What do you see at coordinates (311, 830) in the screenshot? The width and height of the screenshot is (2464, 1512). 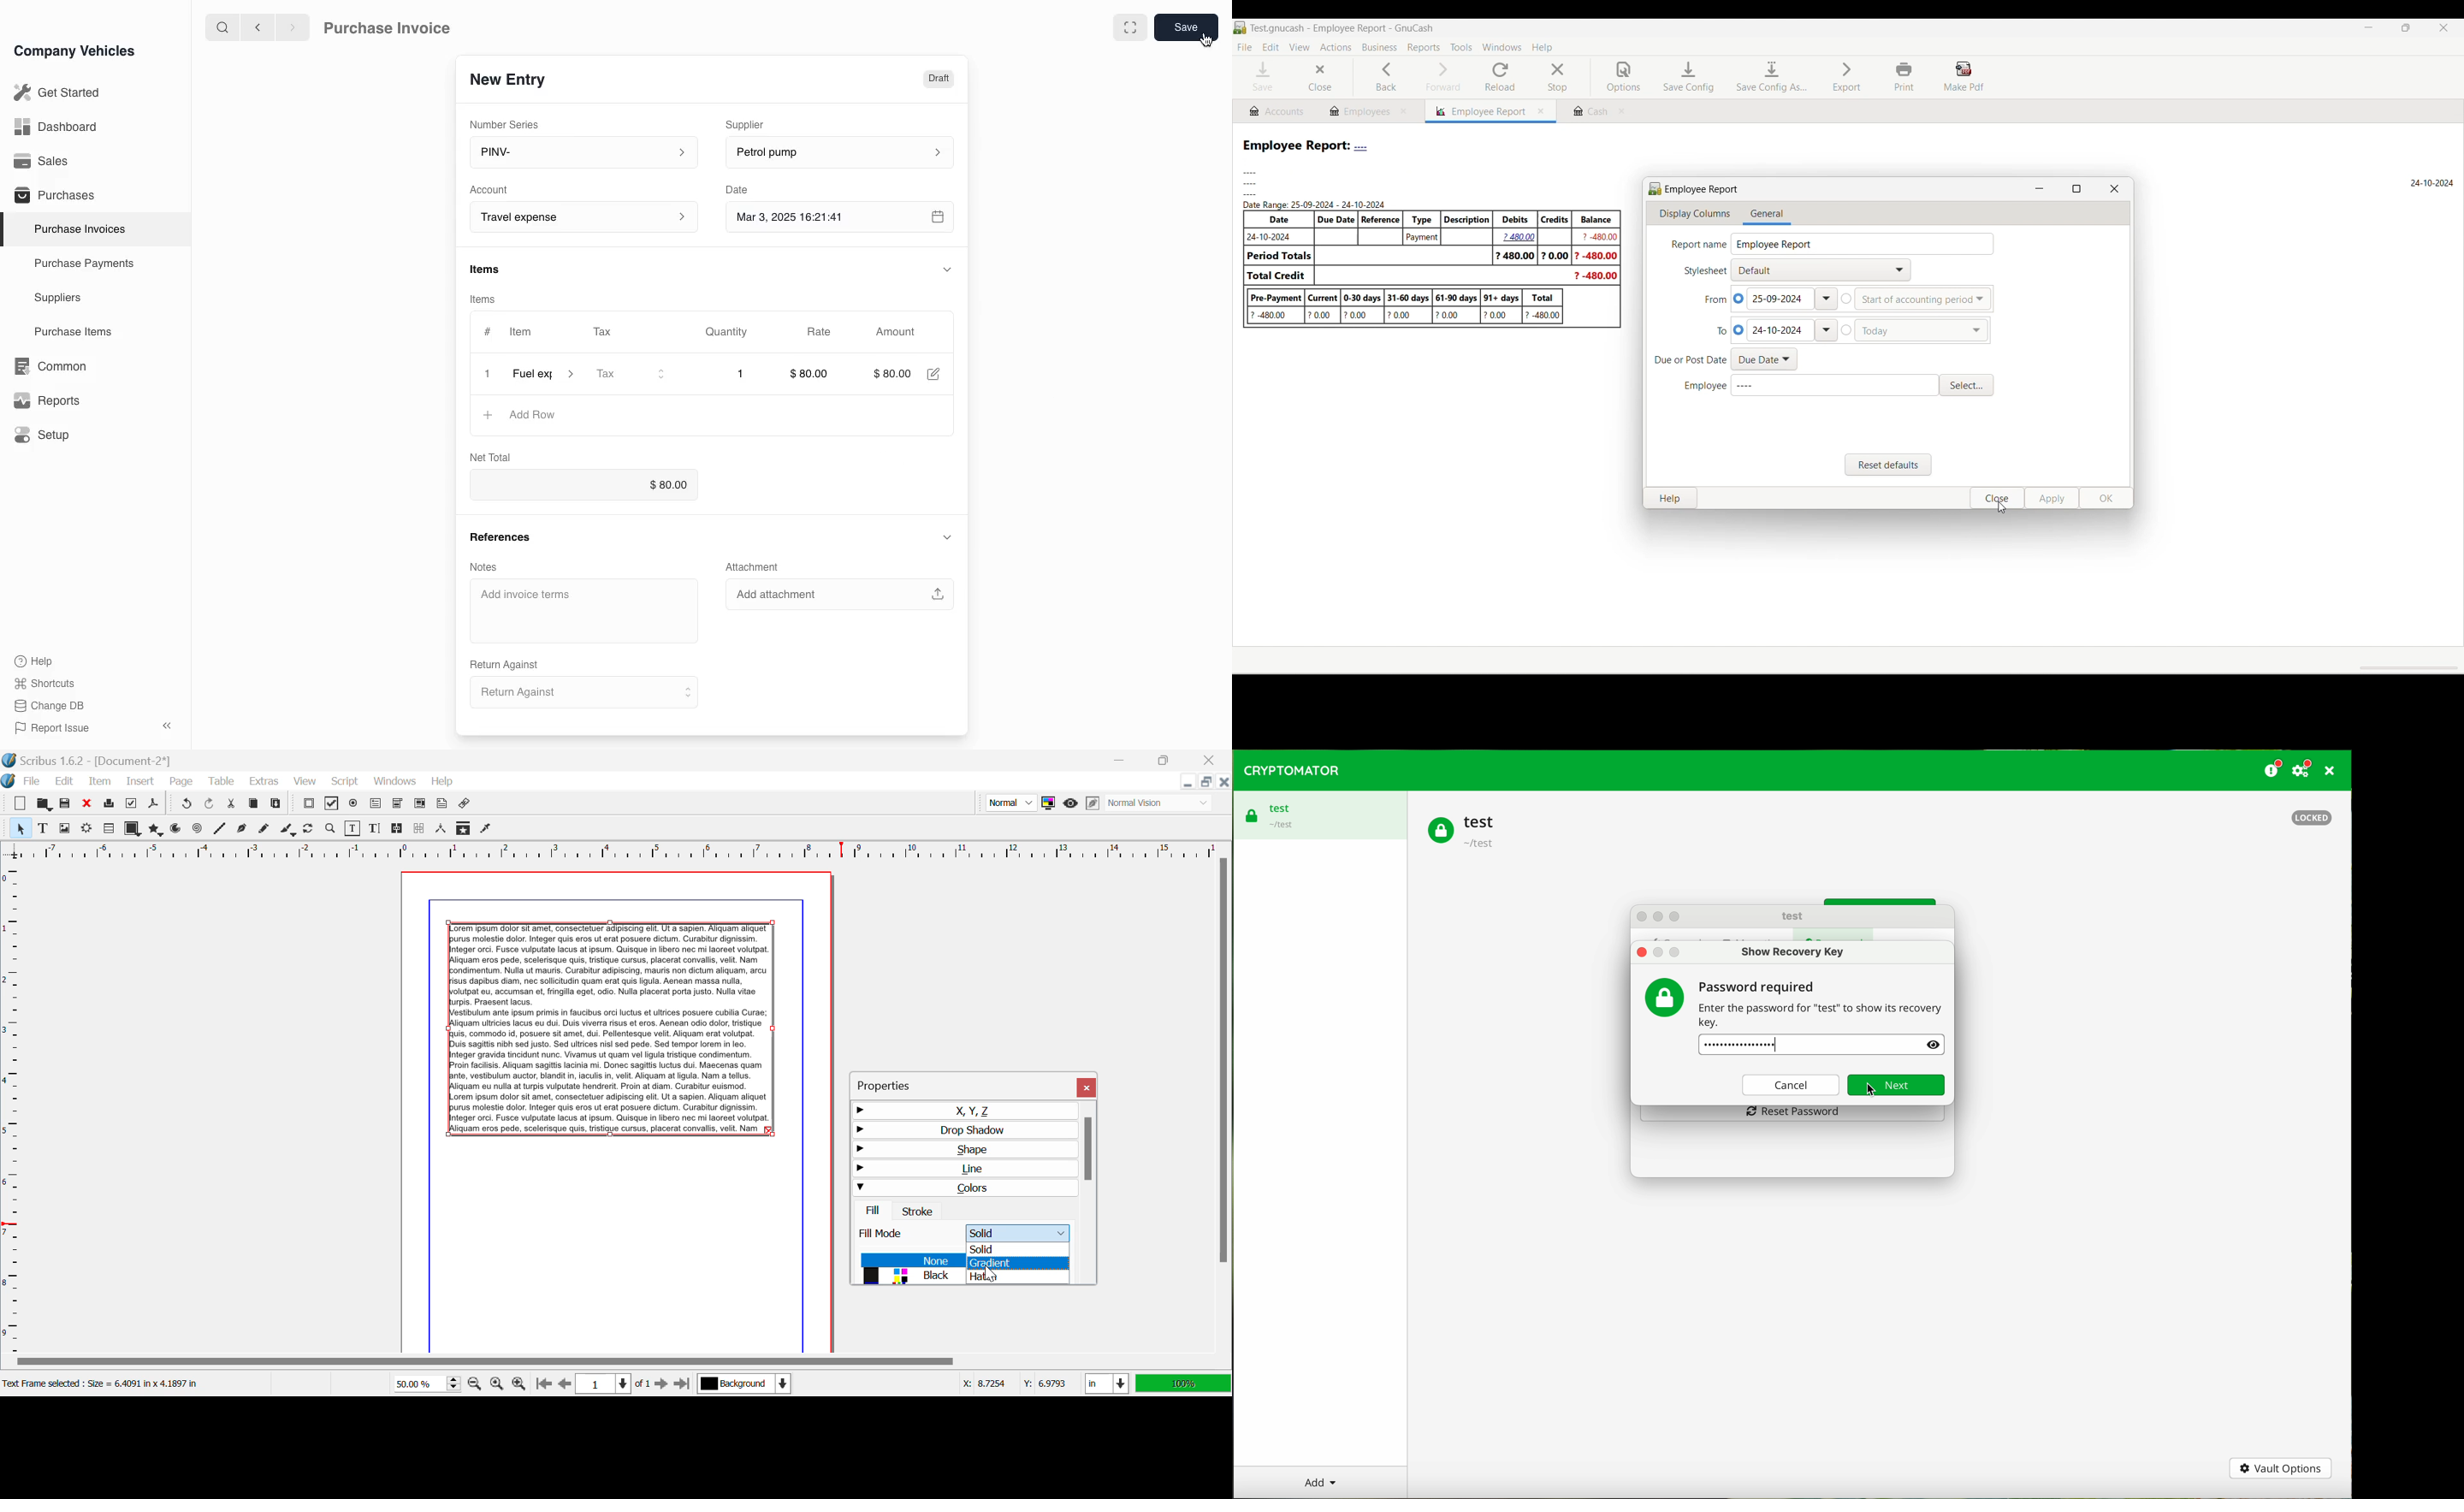 I see `Page Rotation` at bounding box center [311, 830].